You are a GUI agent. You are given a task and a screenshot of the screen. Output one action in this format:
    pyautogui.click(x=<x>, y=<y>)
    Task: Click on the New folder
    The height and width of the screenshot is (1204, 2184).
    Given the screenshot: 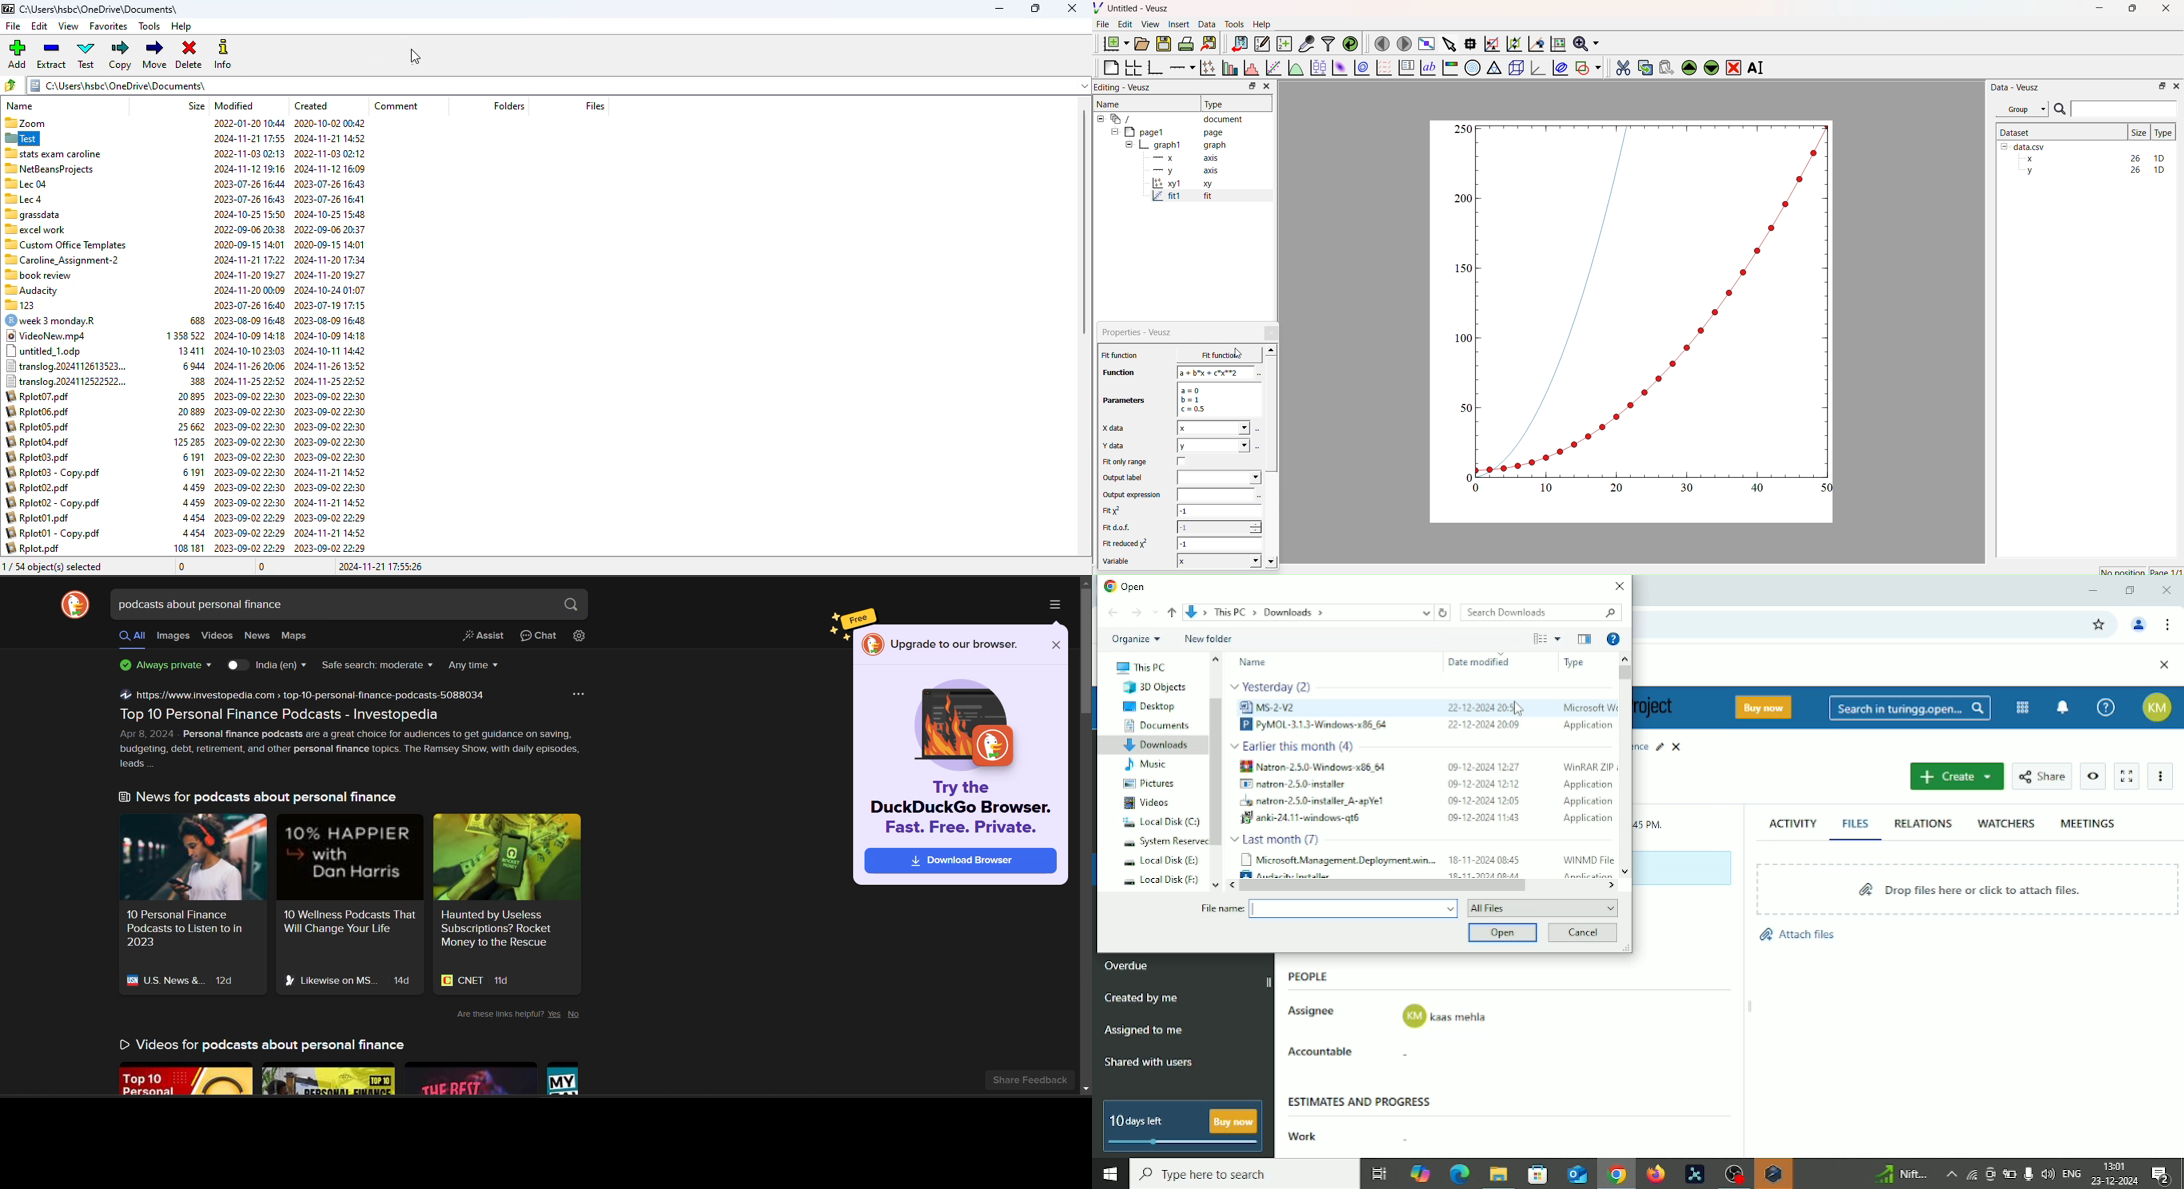 What is the action you would take?
    pyautogui.click(x=1208, y=639)
    